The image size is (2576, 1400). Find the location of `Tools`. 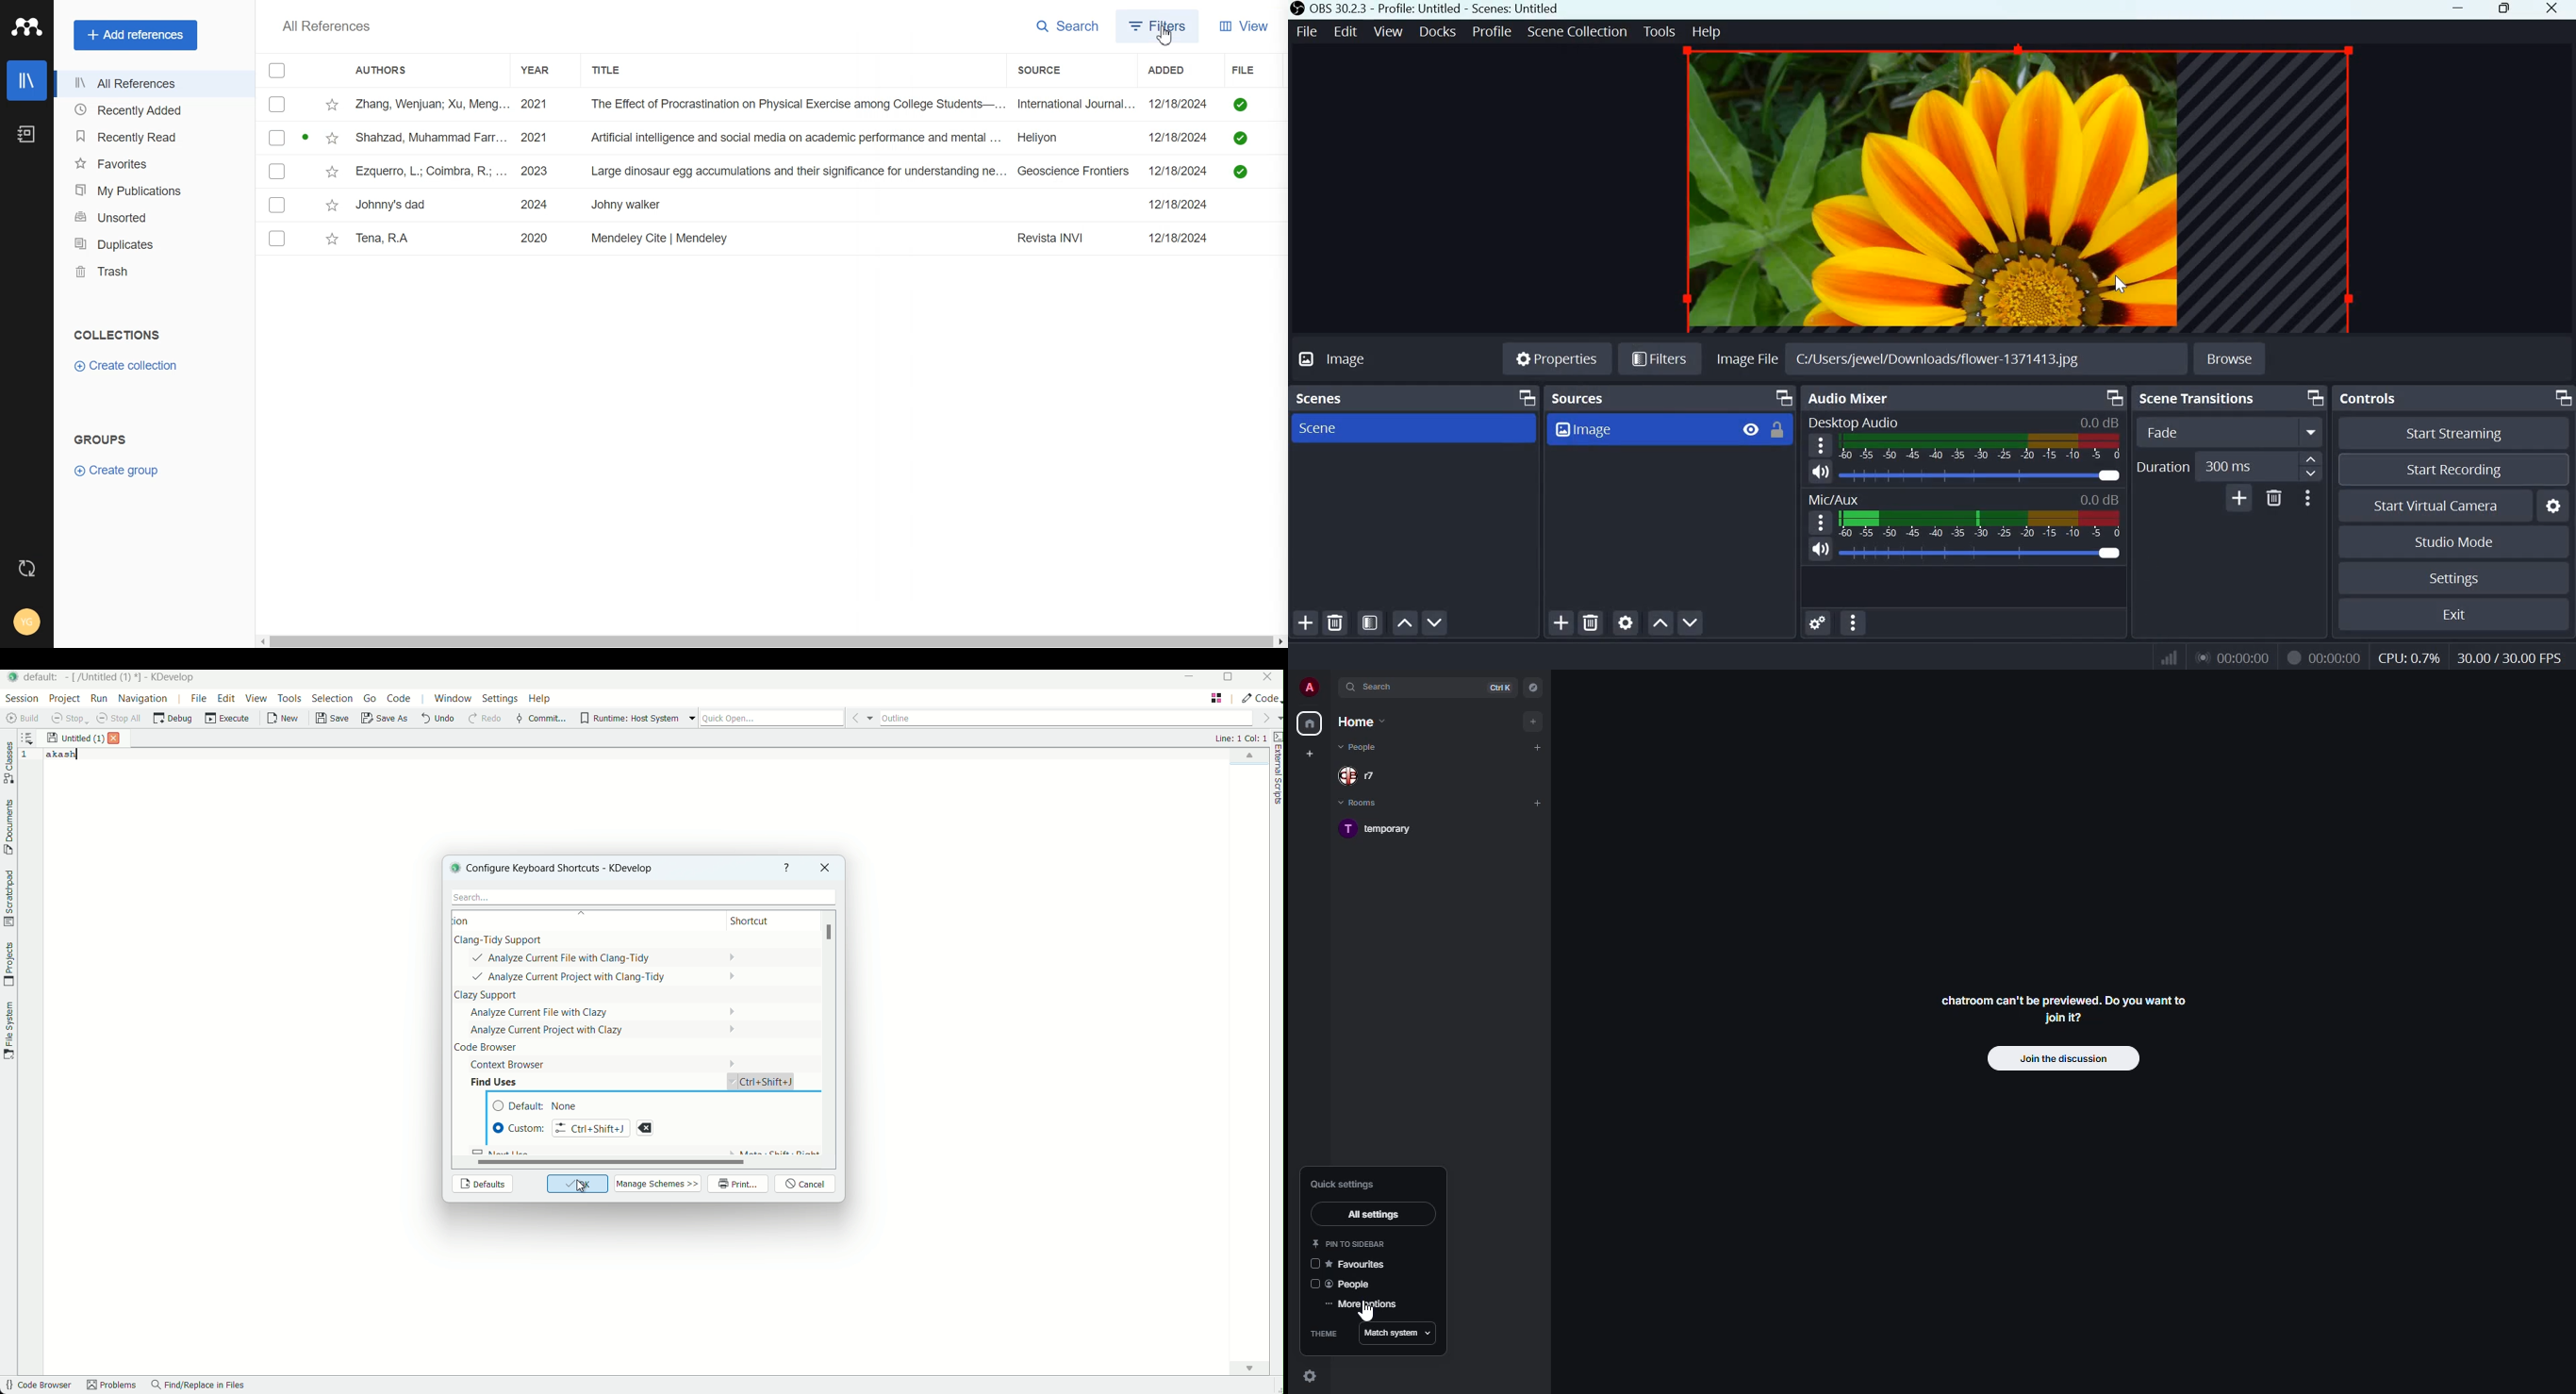

Tools is located at coordinates (1660, 30).